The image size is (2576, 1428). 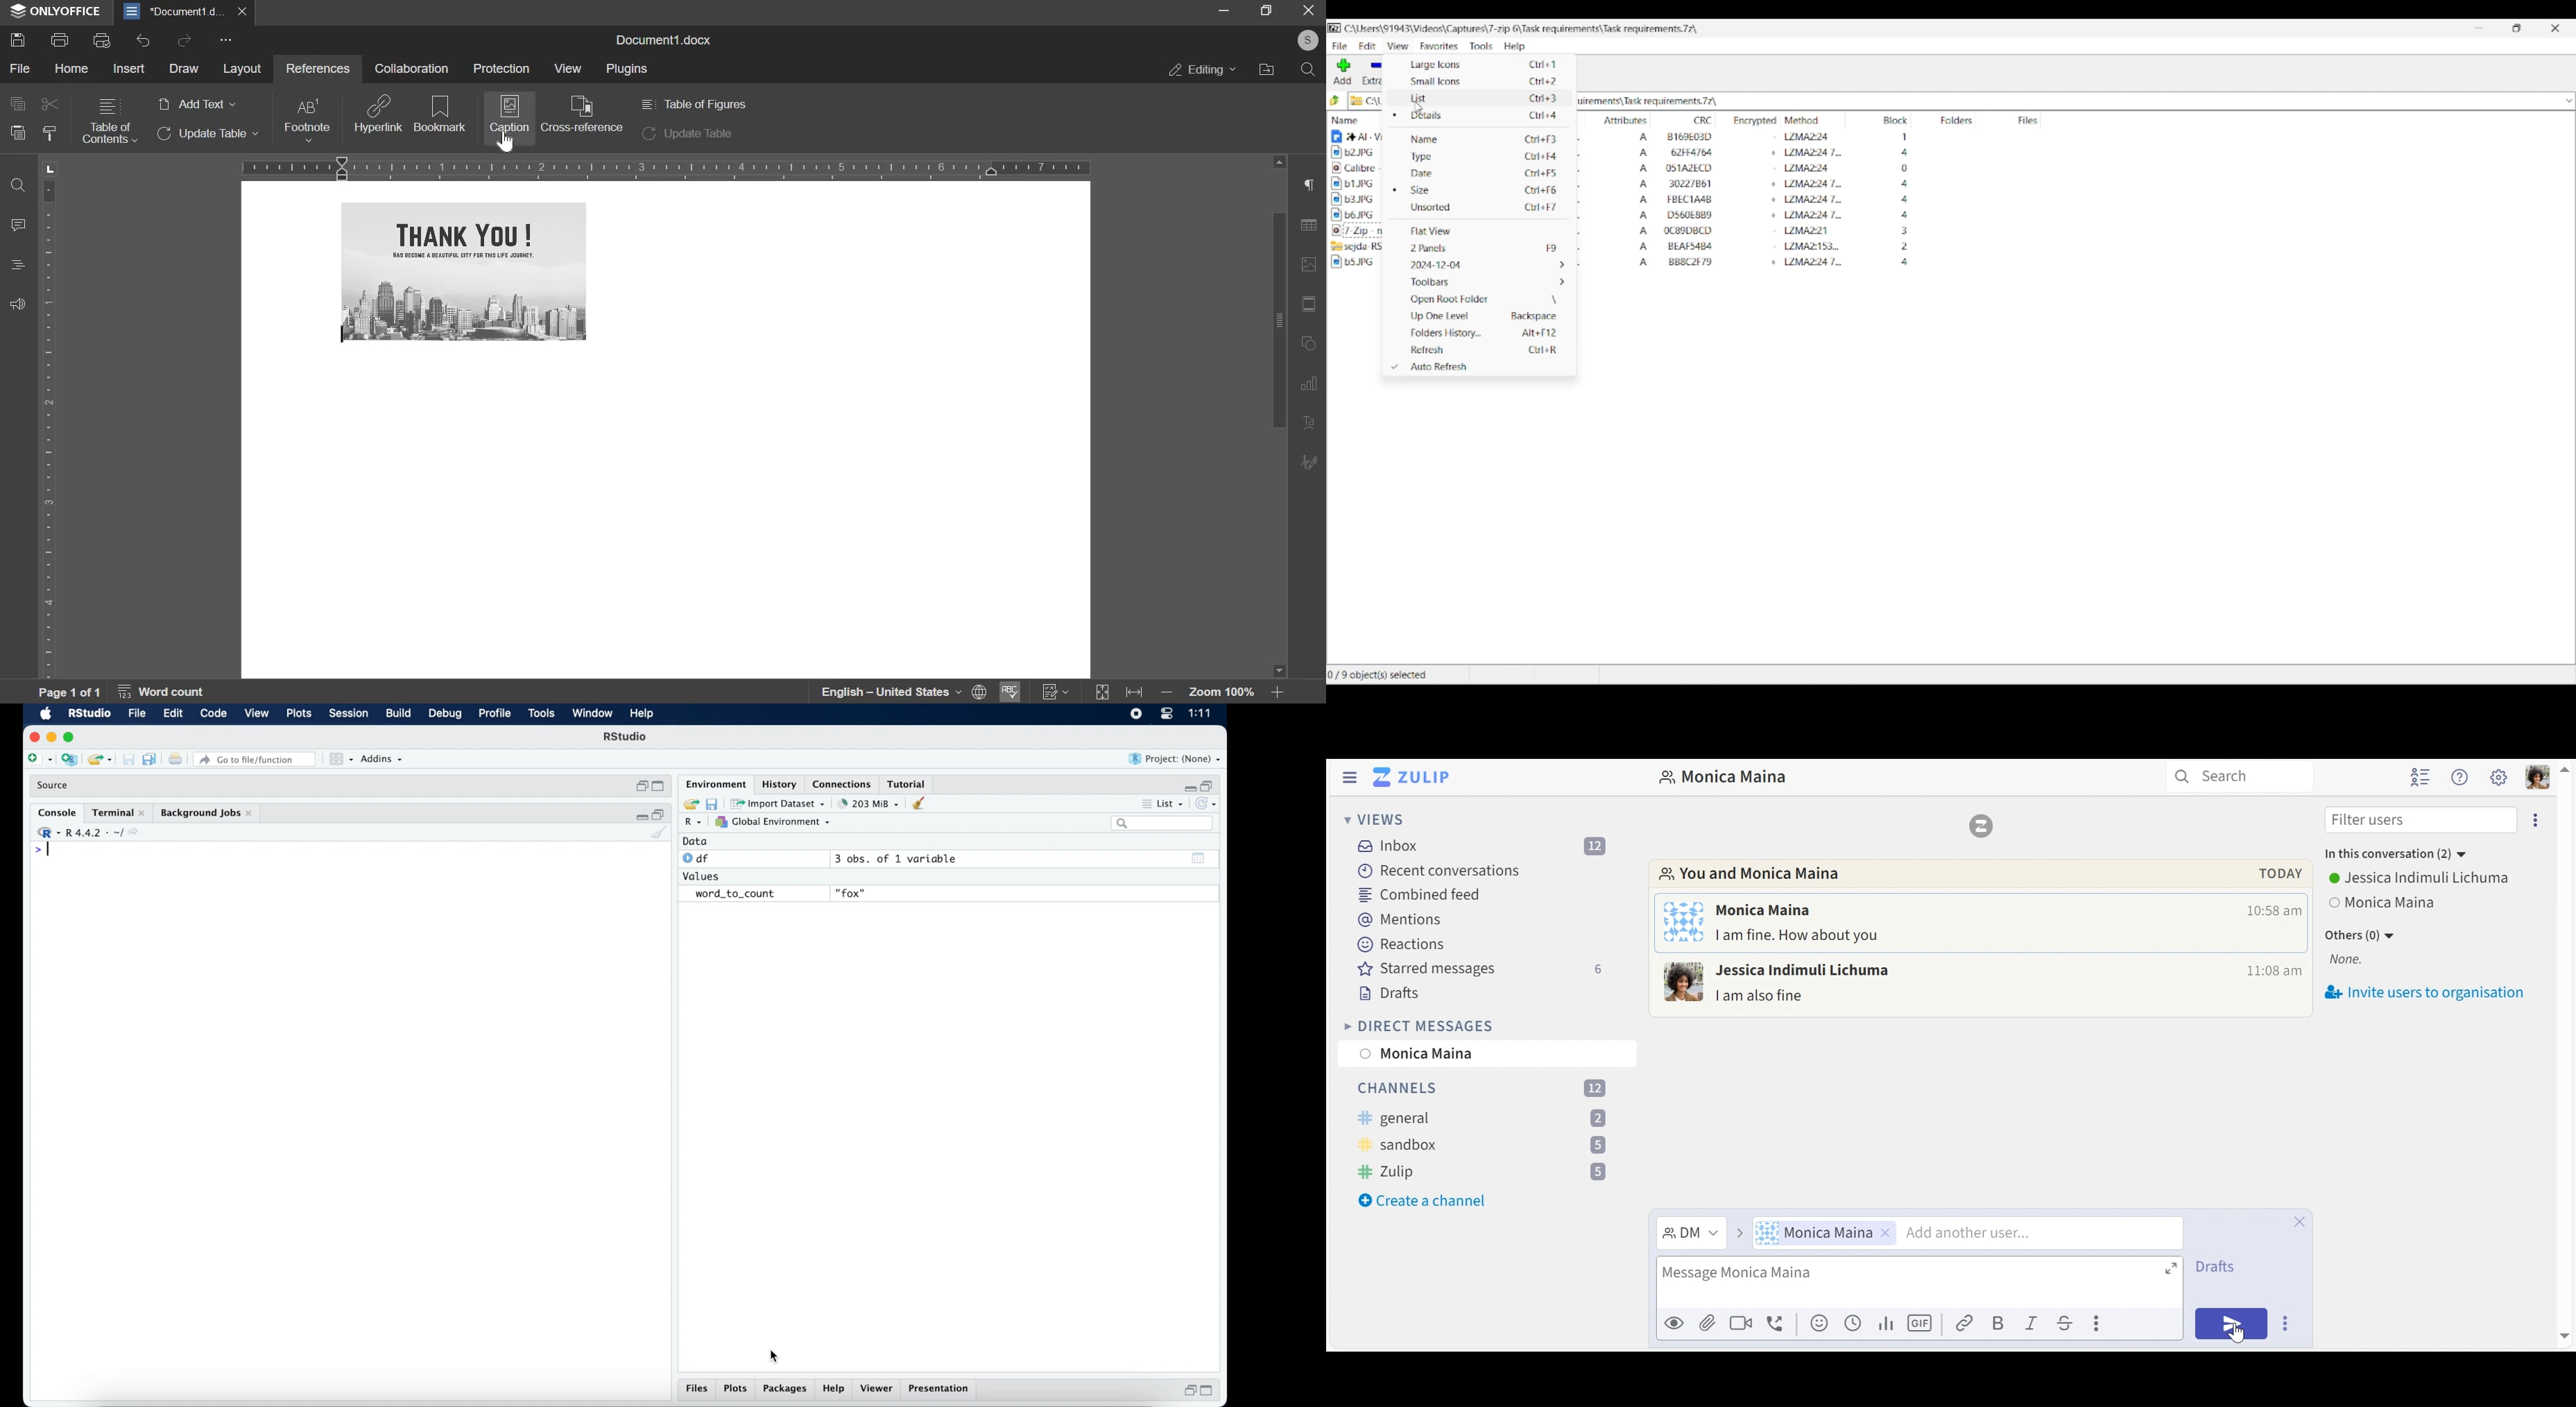 What do you see at coordinates (1175, 759) in the screenshot?
I see `project (none)` at bounding box center [1175, 759].